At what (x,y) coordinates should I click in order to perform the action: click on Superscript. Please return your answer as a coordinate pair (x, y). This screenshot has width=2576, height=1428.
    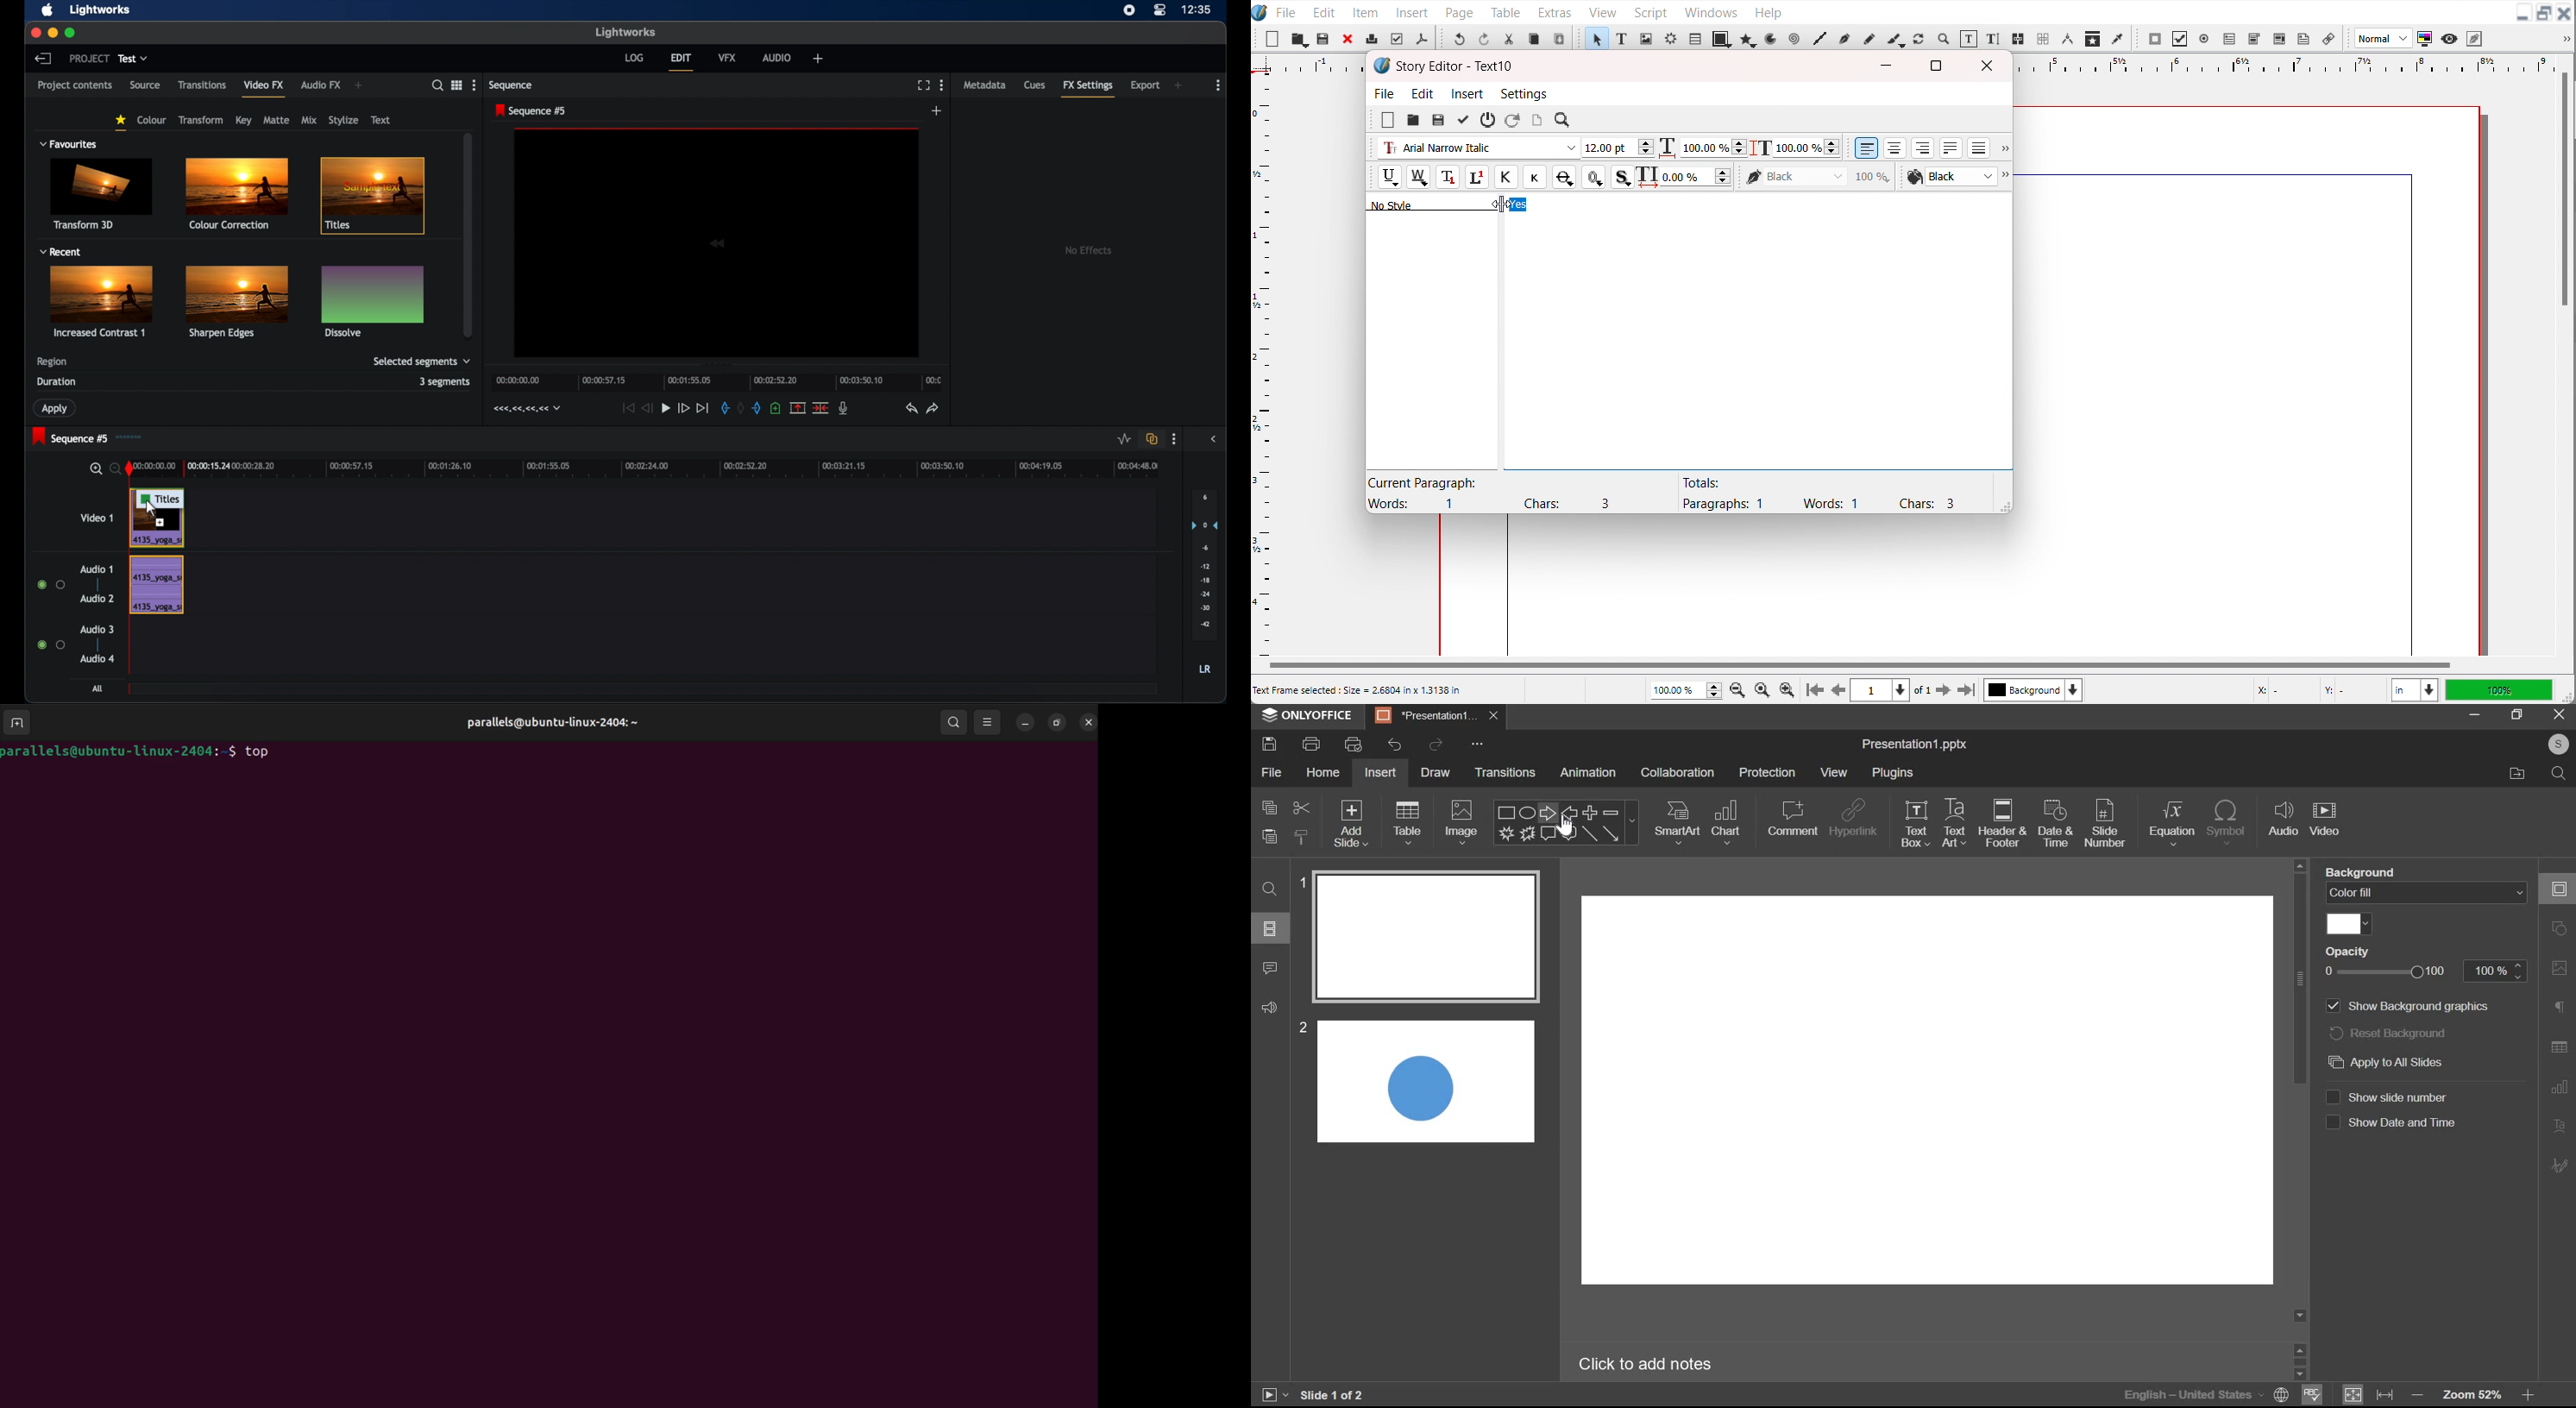
    Looking at the image, I should click on (1478, 178).